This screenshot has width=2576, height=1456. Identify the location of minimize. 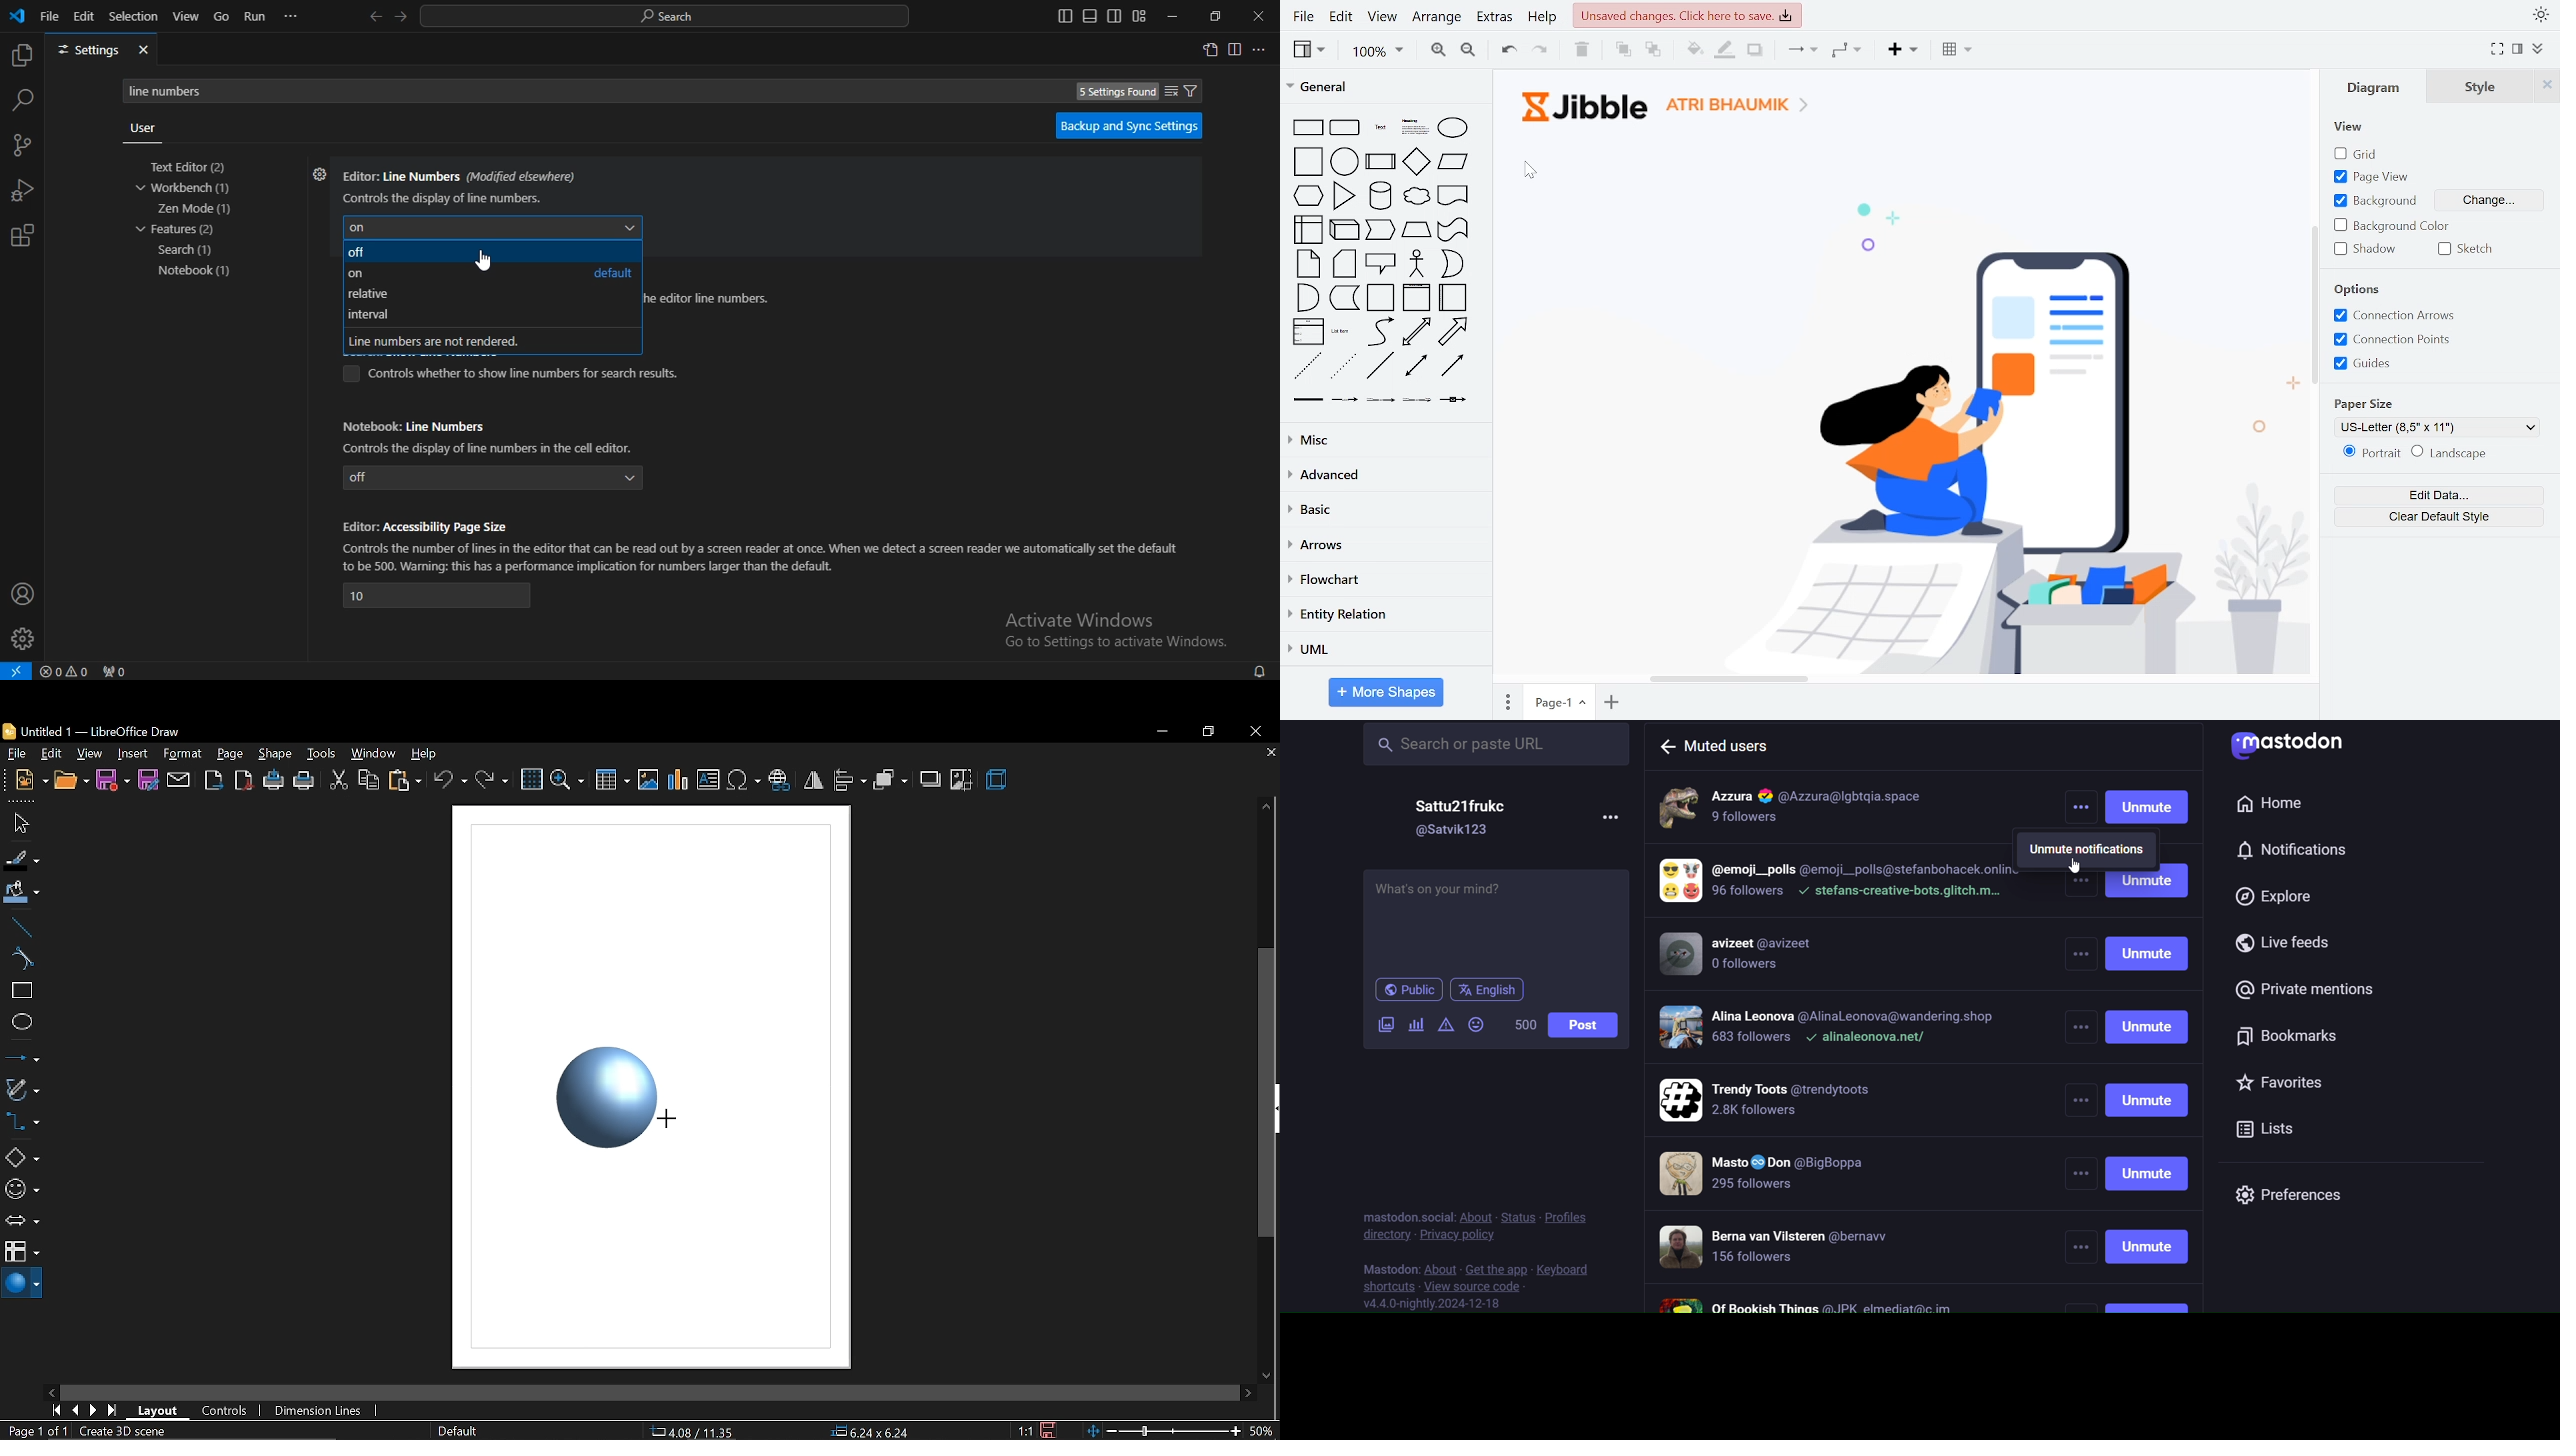
(1159, 732).